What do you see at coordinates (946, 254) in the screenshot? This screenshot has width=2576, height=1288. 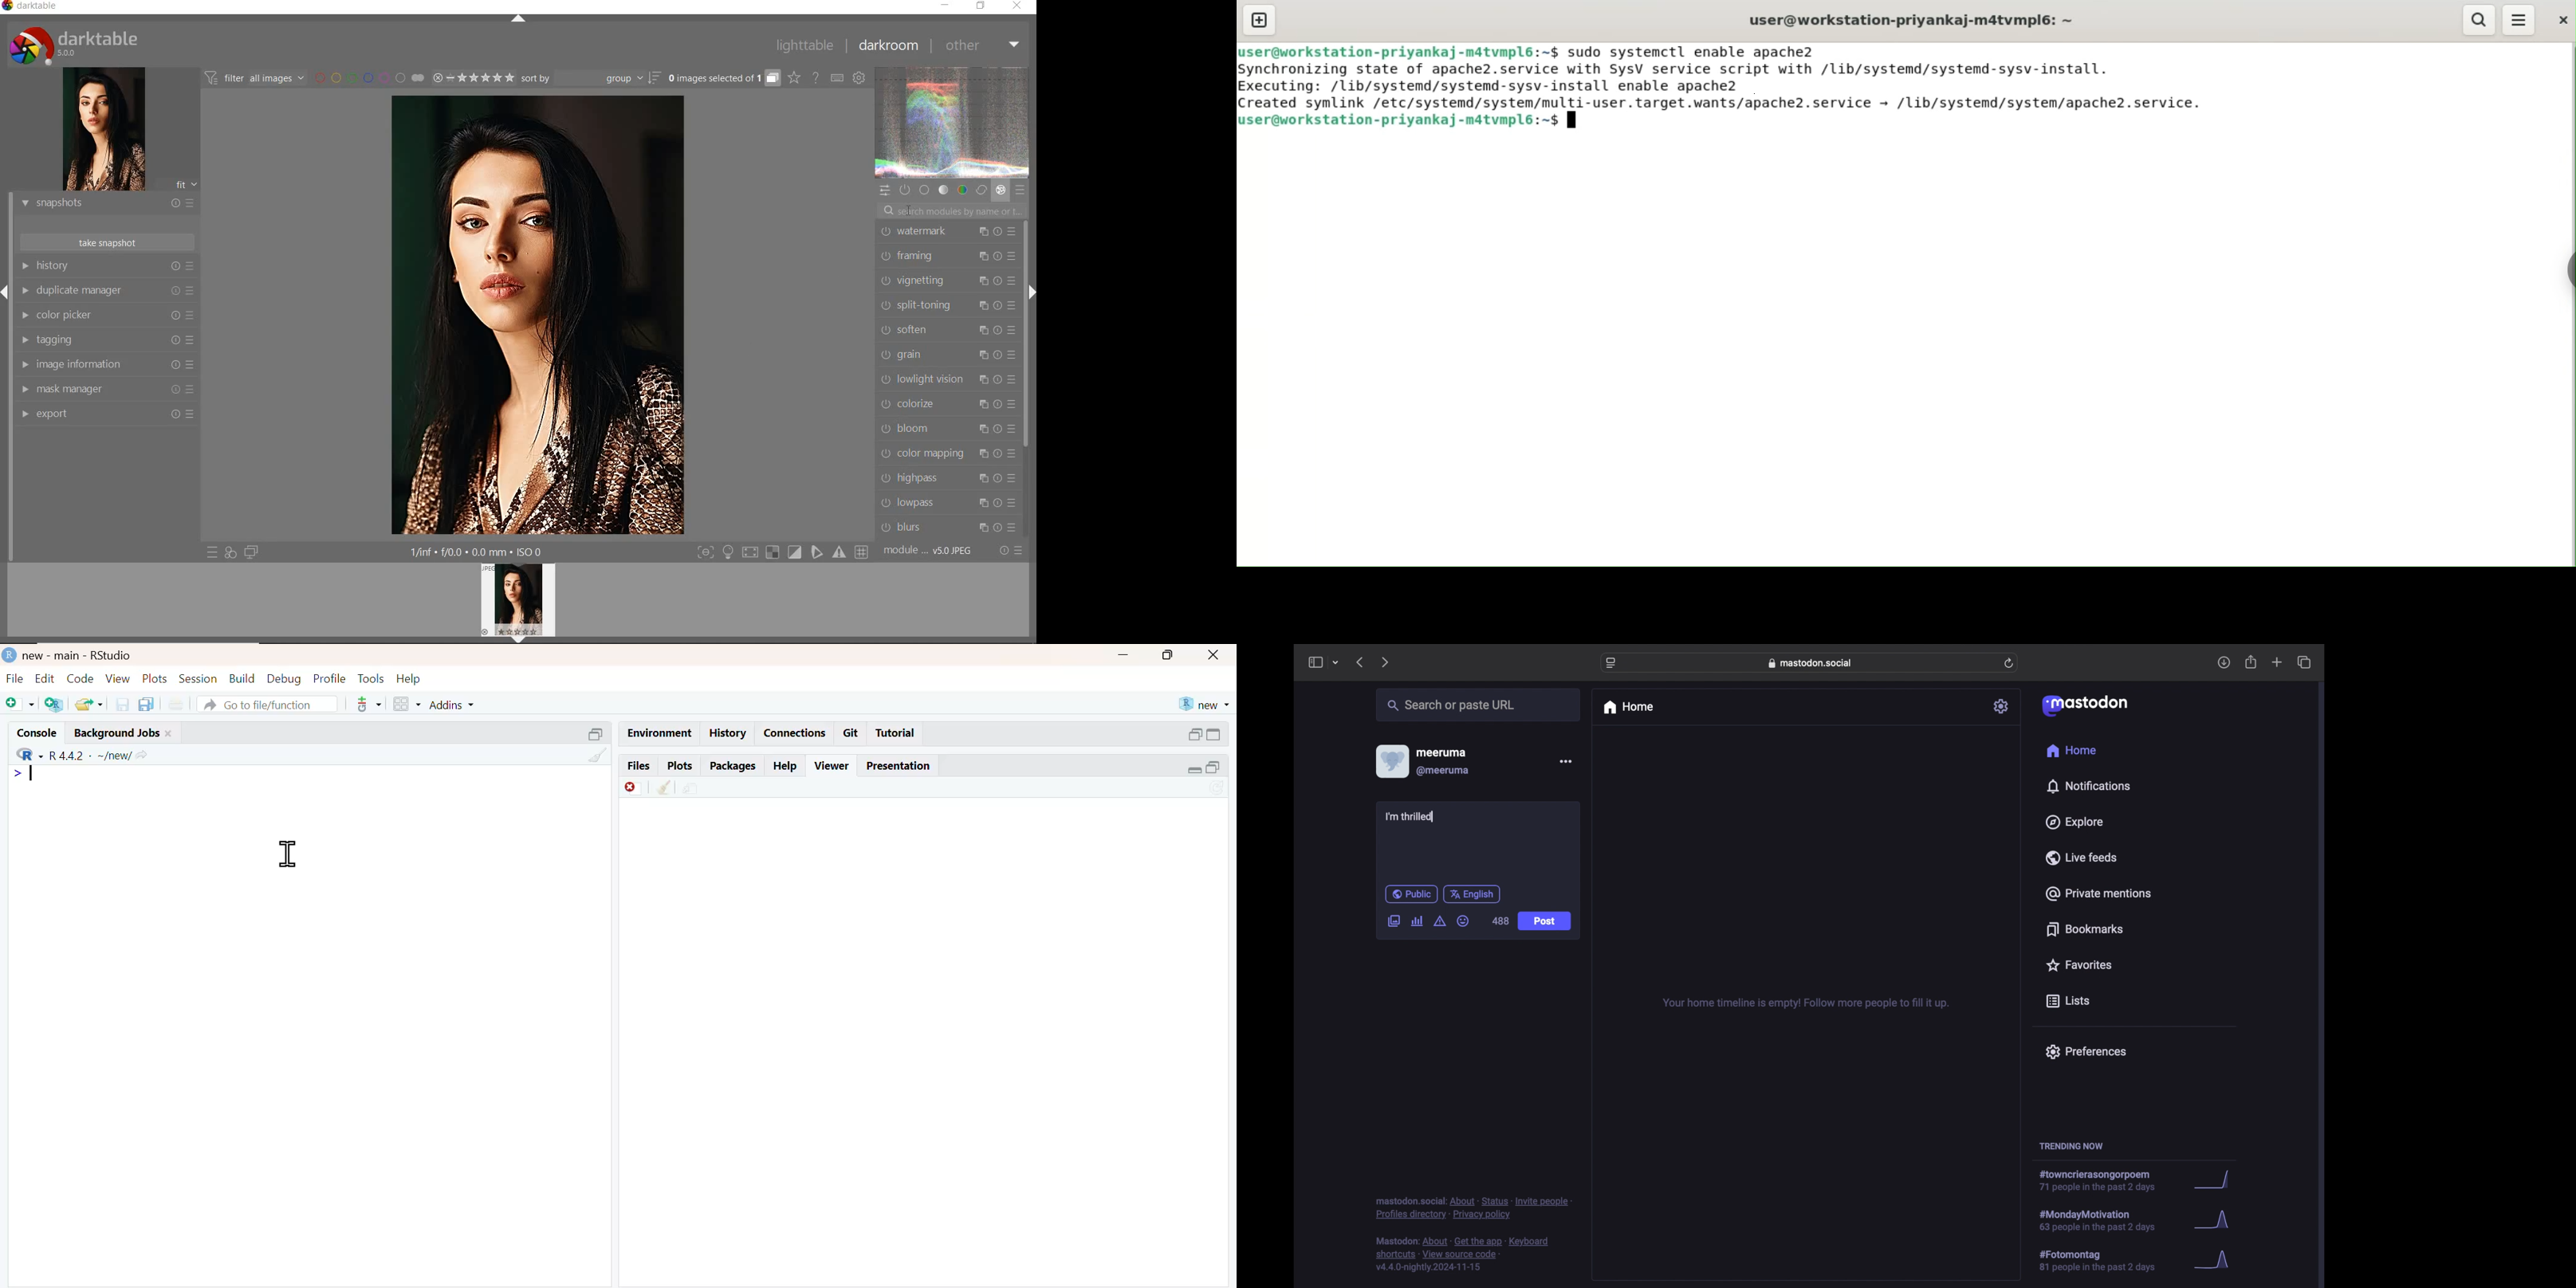 I see `FRAMING` at bounding box center [946, 254].